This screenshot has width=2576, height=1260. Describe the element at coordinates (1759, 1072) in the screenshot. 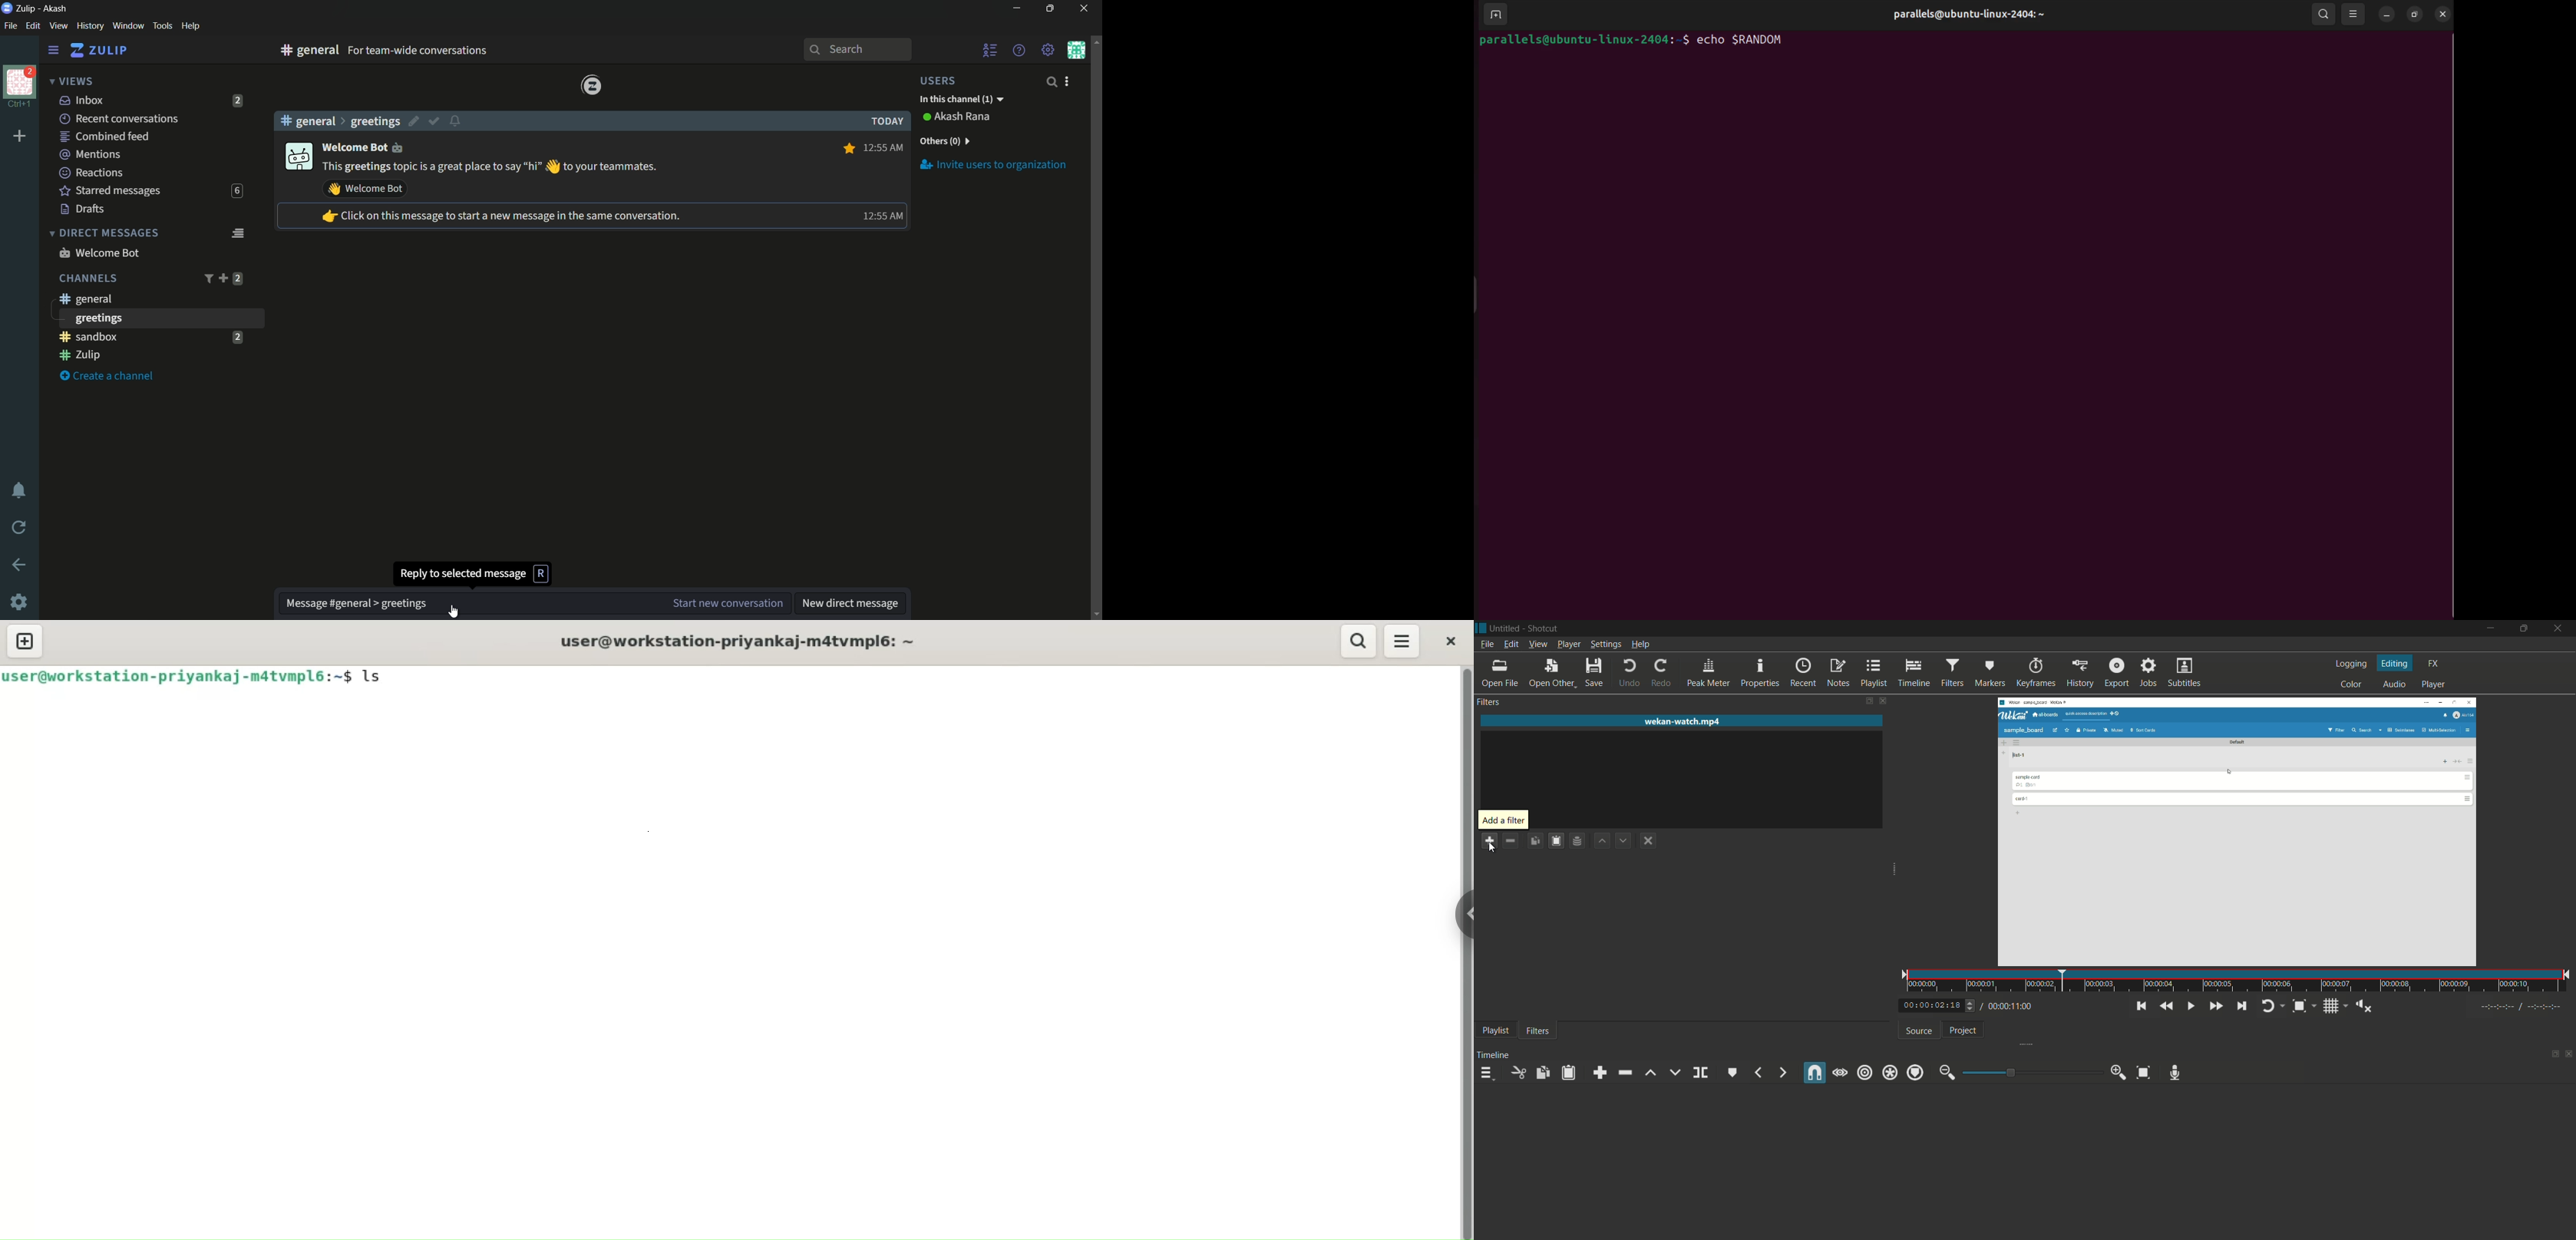

I see `previous marker` at that location.